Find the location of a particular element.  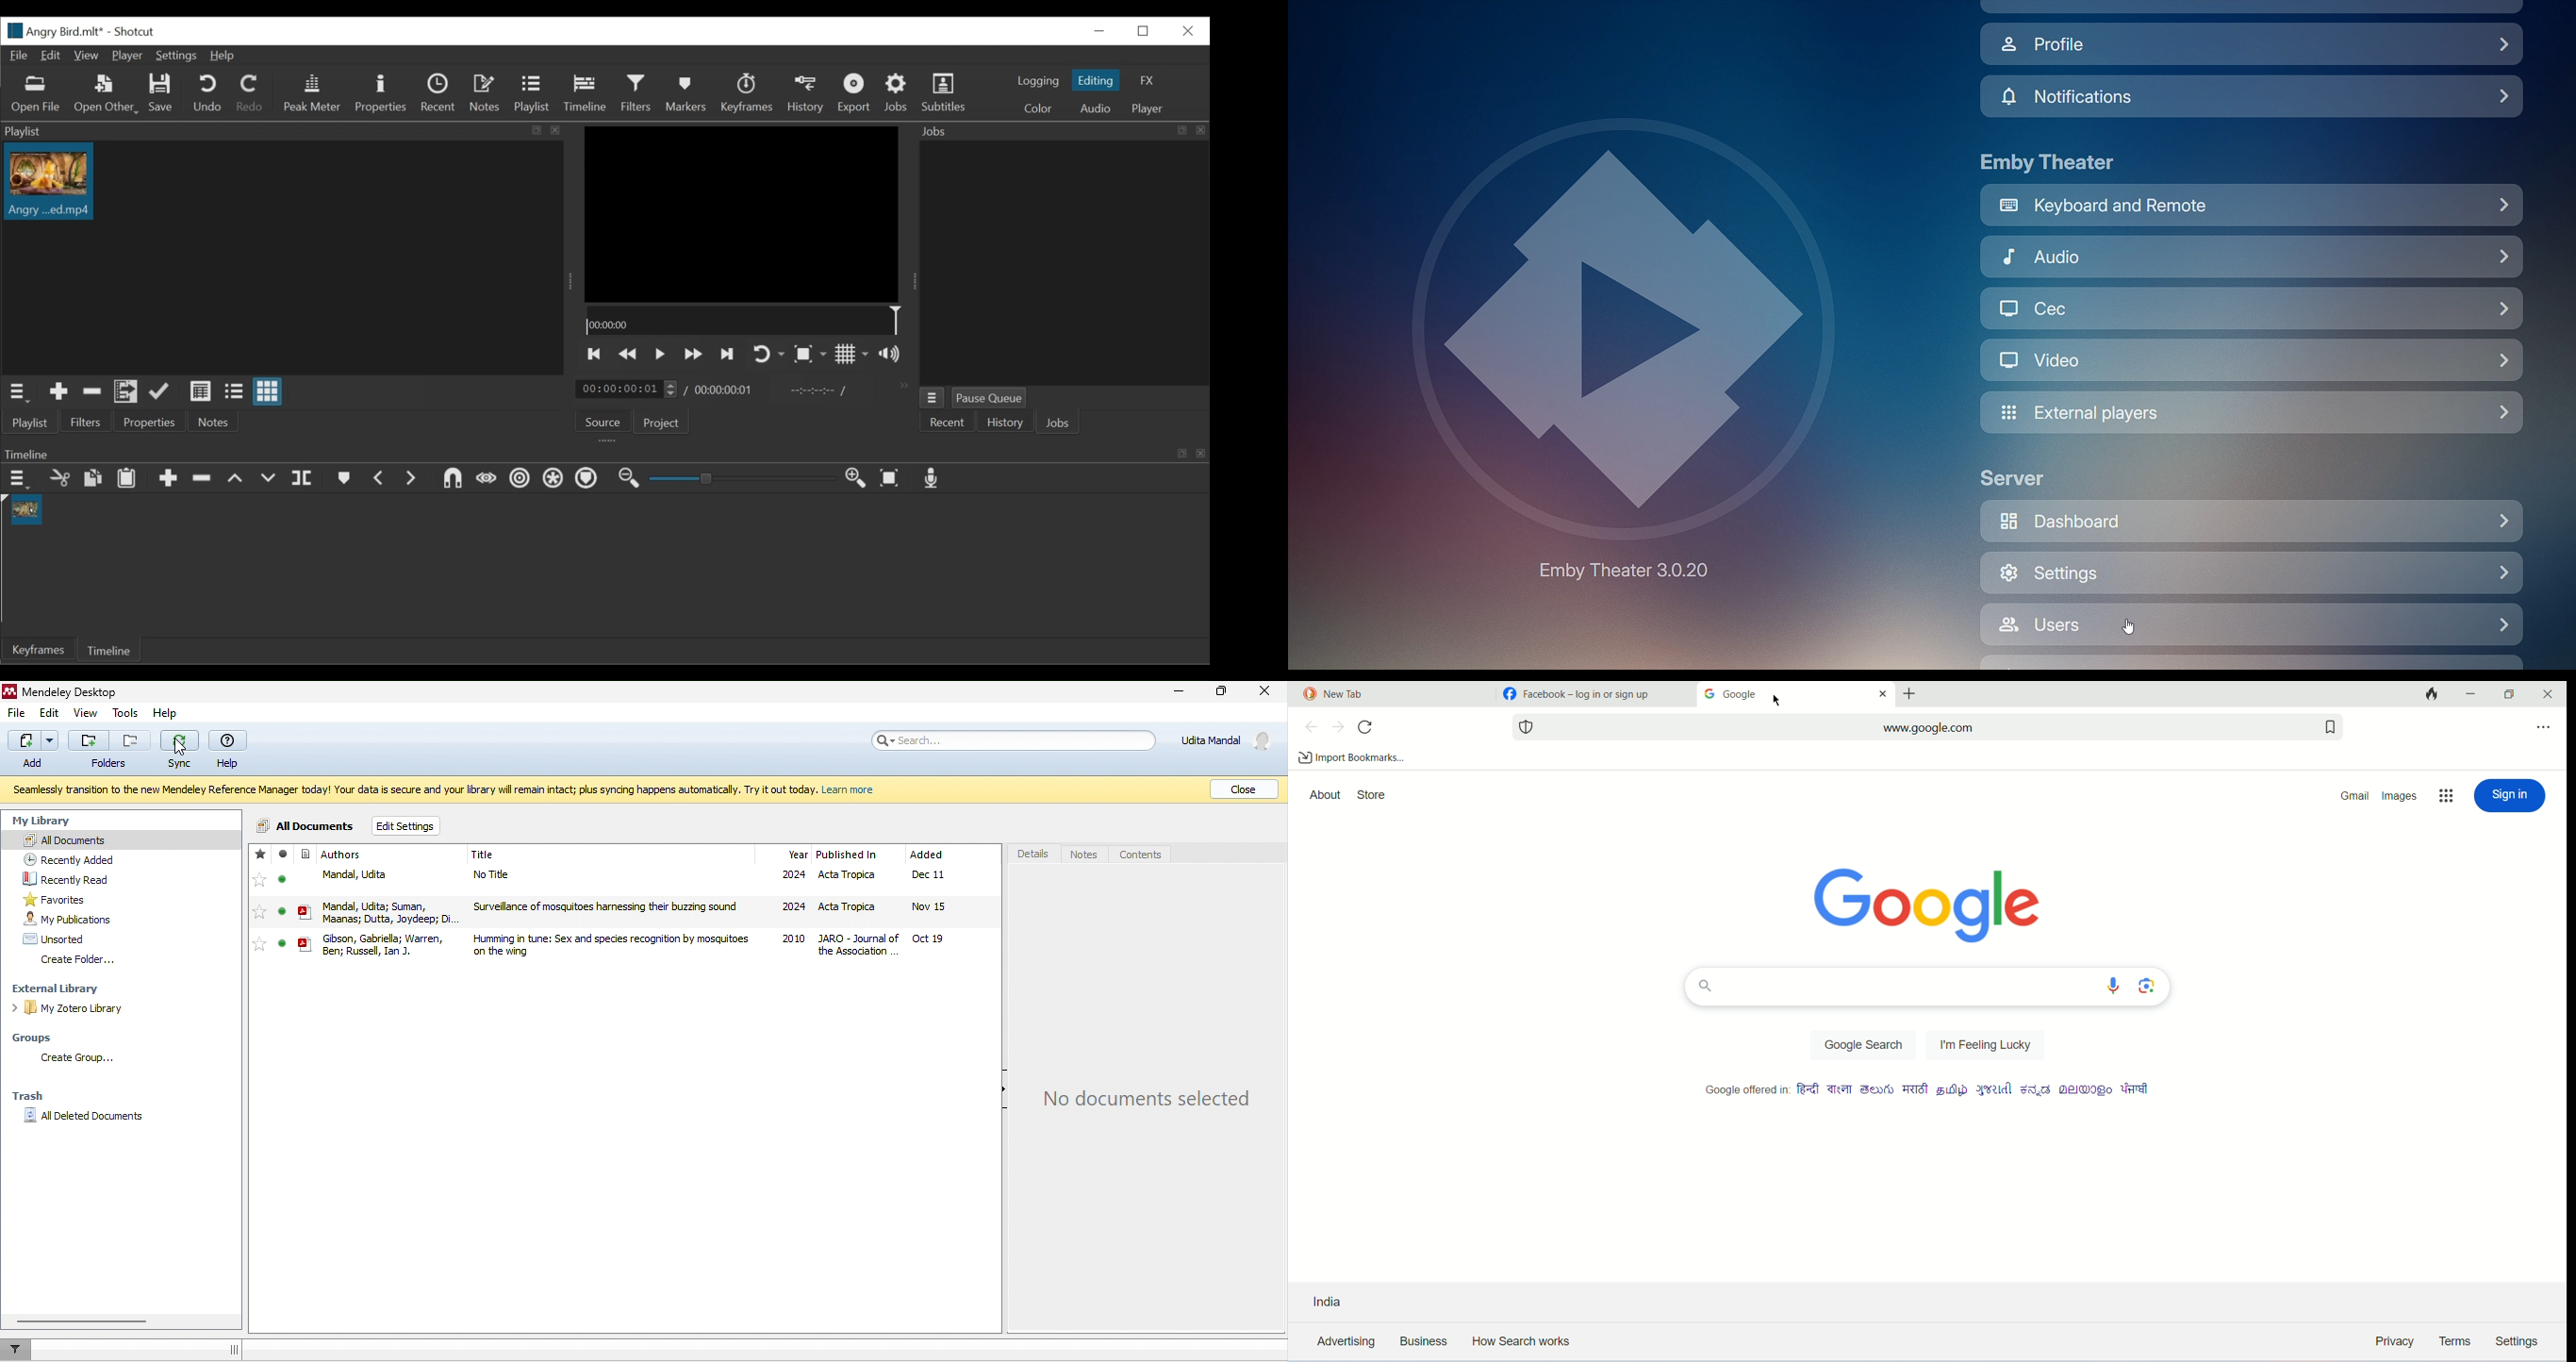

Recent is located at coordinates (951, 424).